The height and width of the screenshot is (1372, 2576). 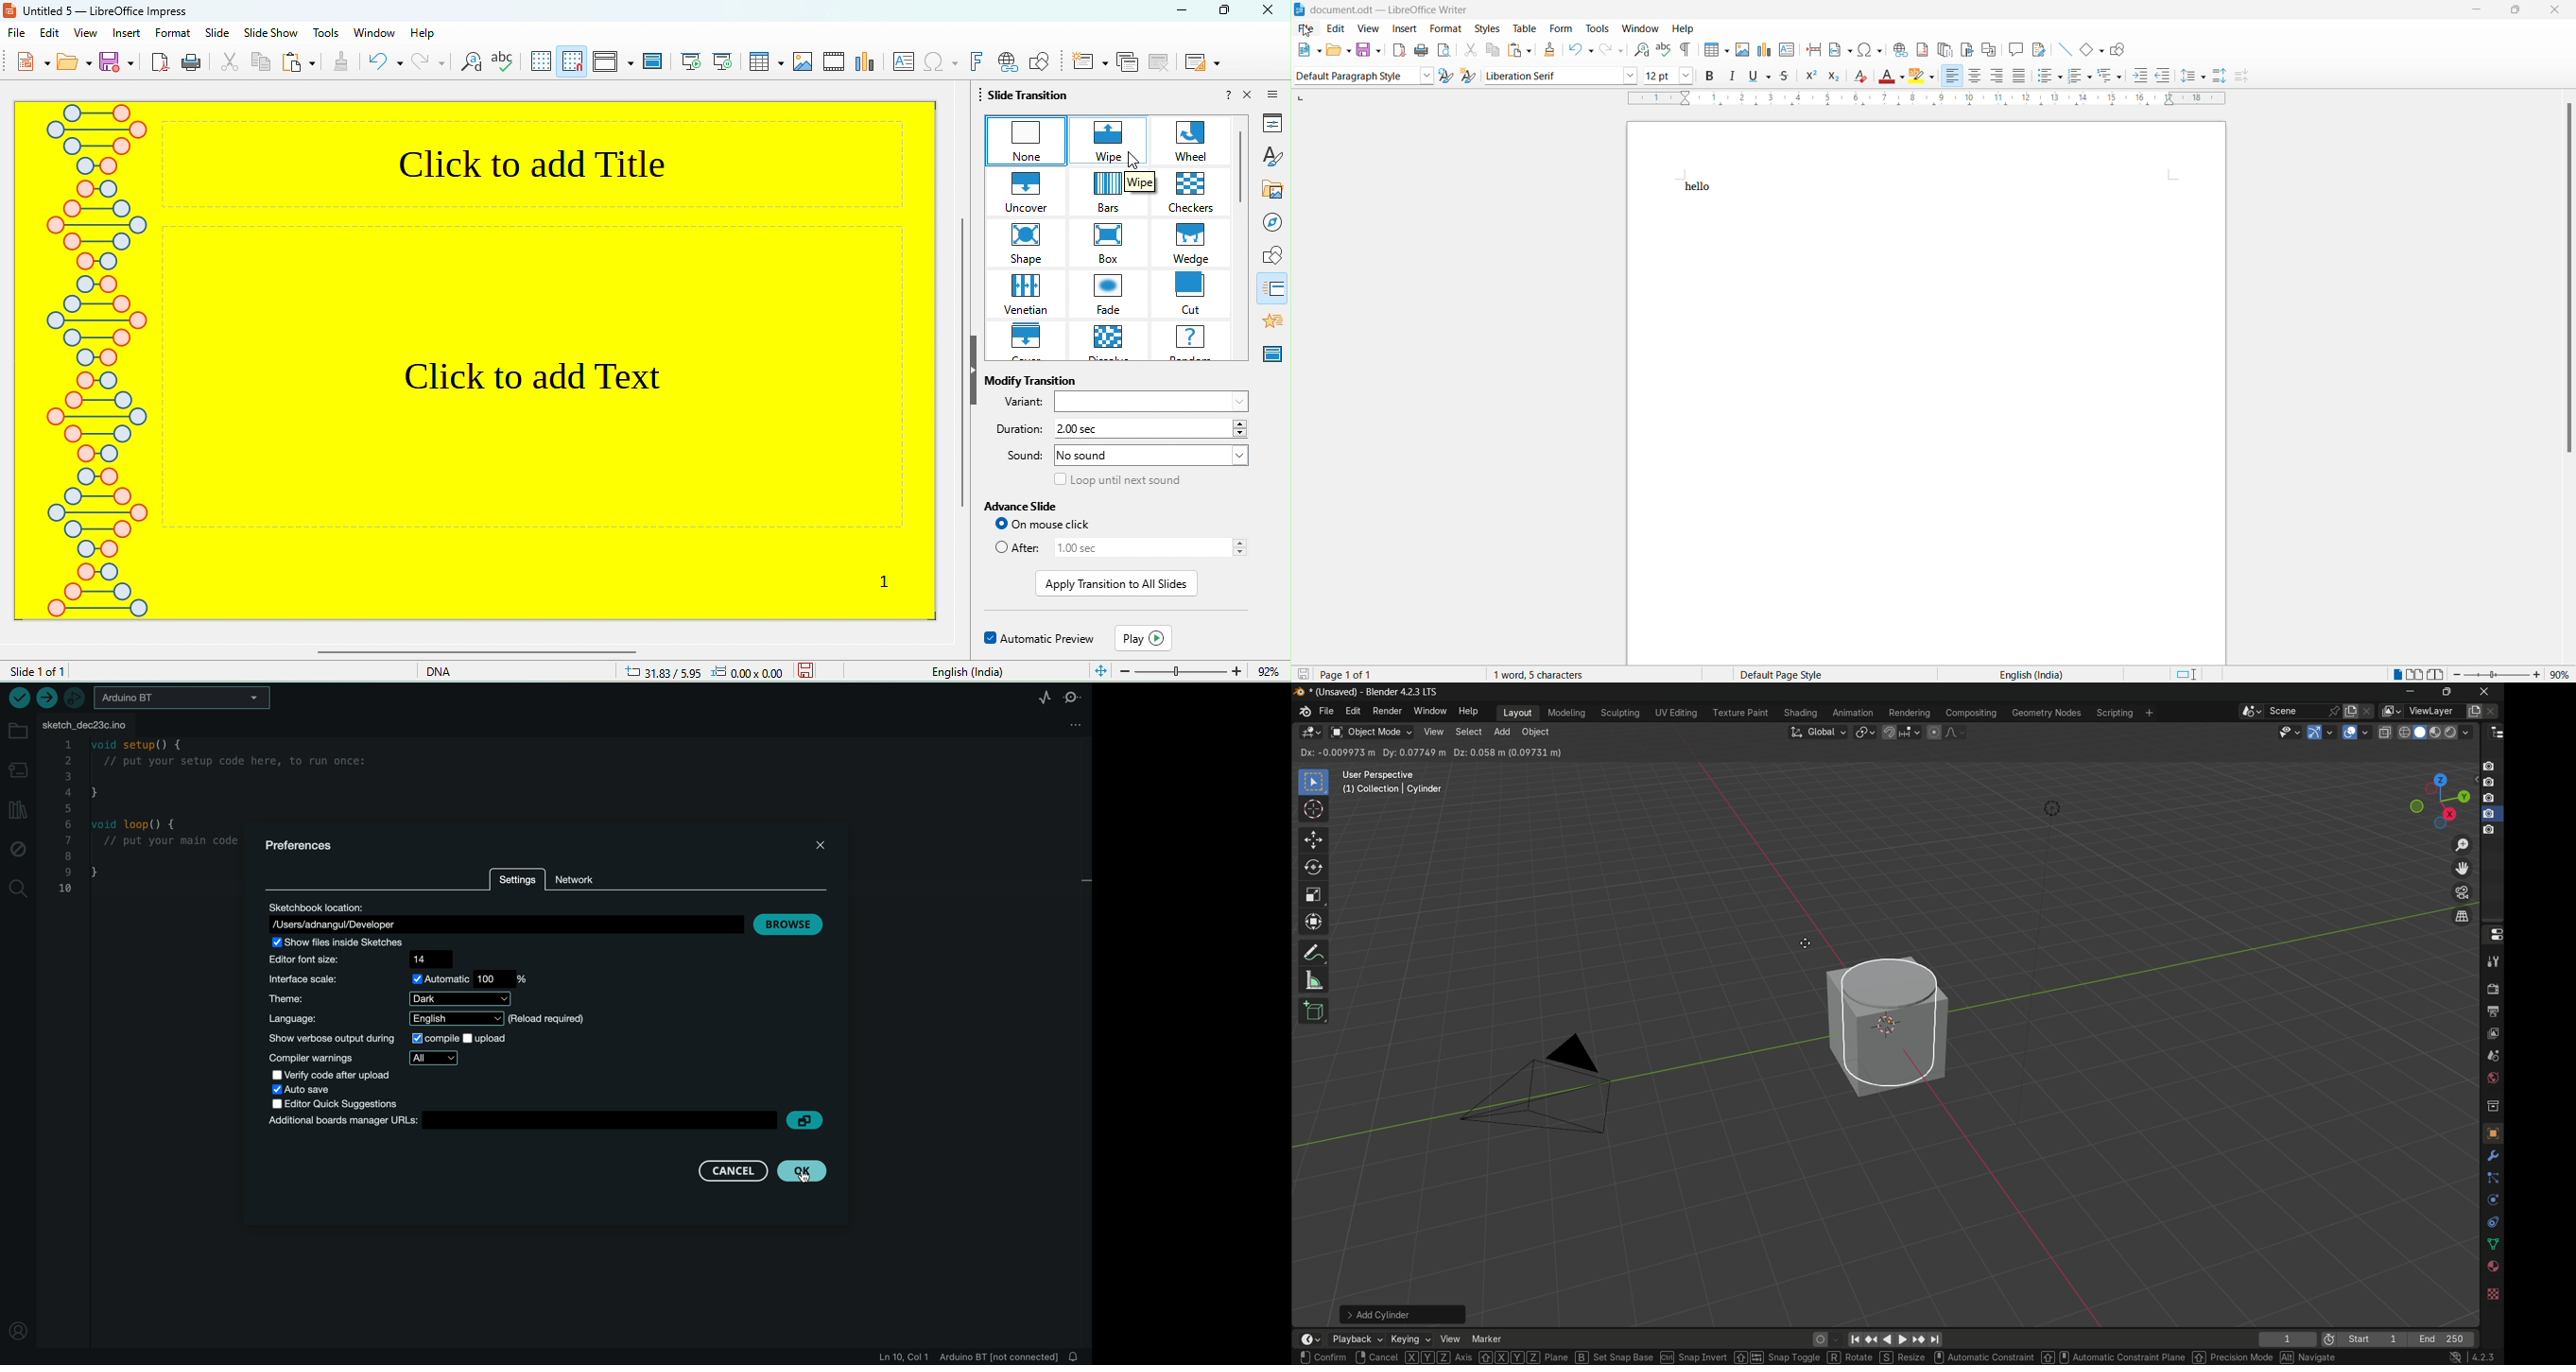 What do you see at coordinates (1488, 1338) in the screenshot?
I see `marker` at bounding box center [1488, 1338].